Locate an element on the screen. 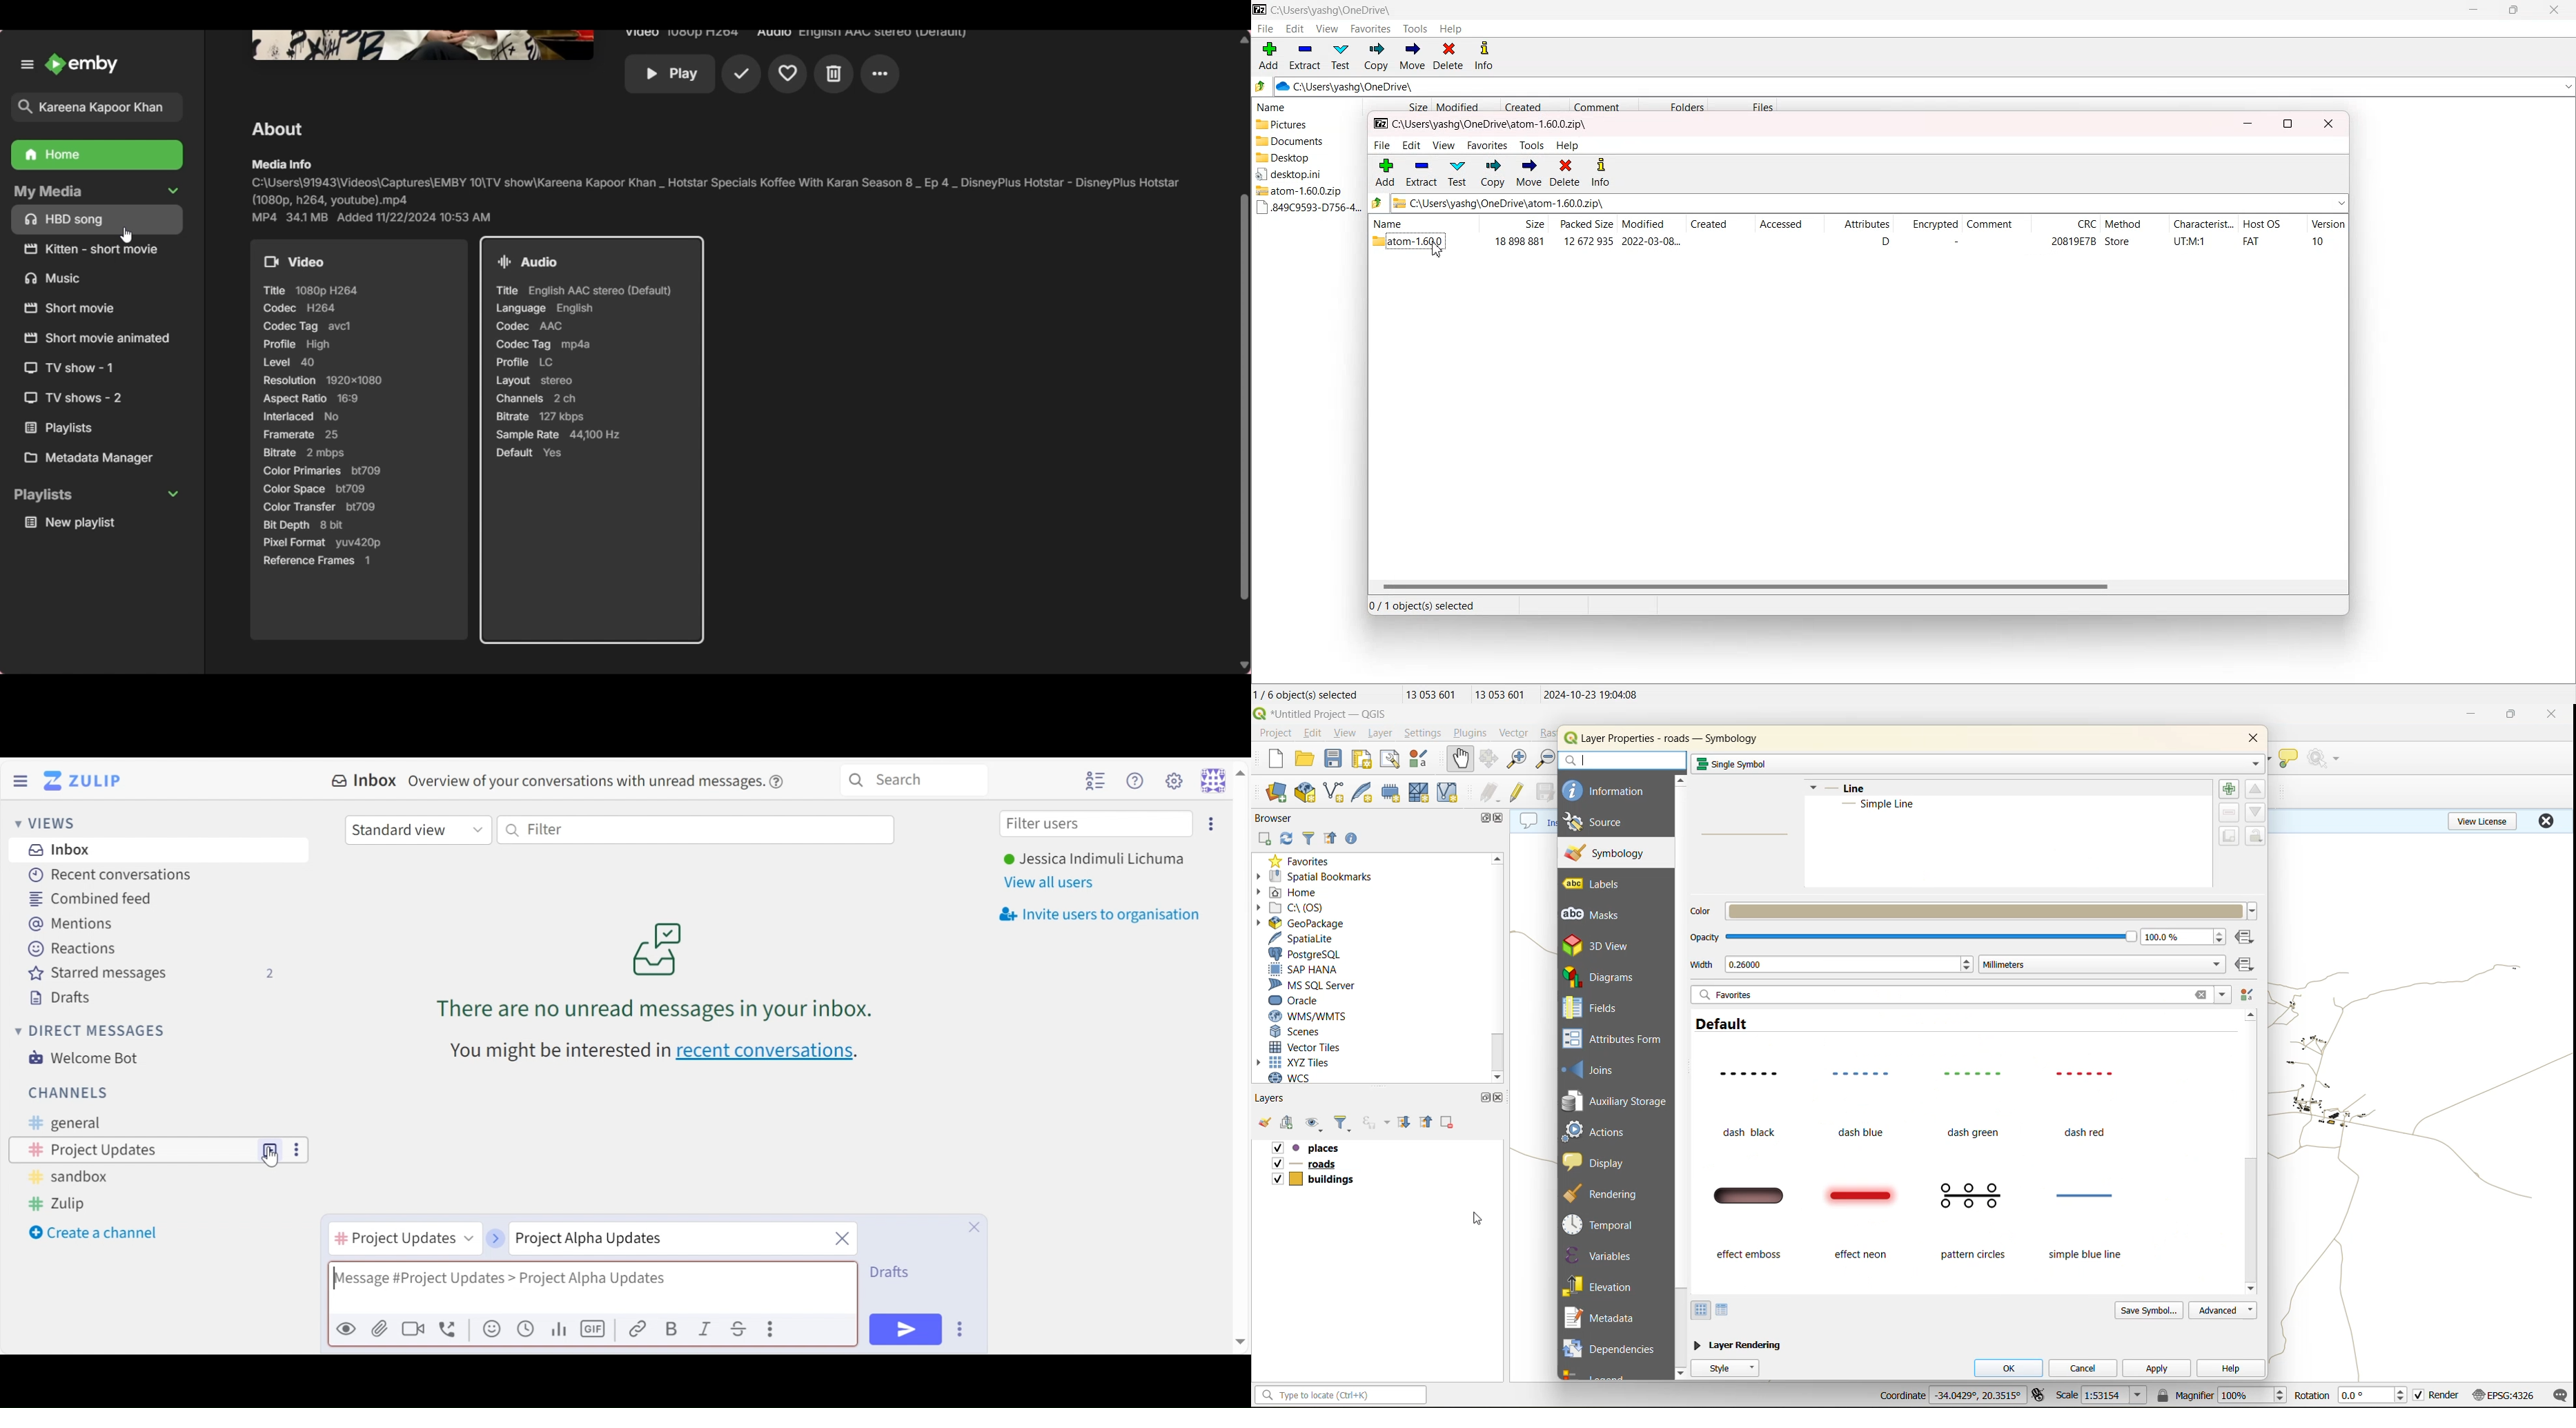 Image resolution: width=2576 pixels, height=1428 pixels. edit is located at coordinates (1316, 734).